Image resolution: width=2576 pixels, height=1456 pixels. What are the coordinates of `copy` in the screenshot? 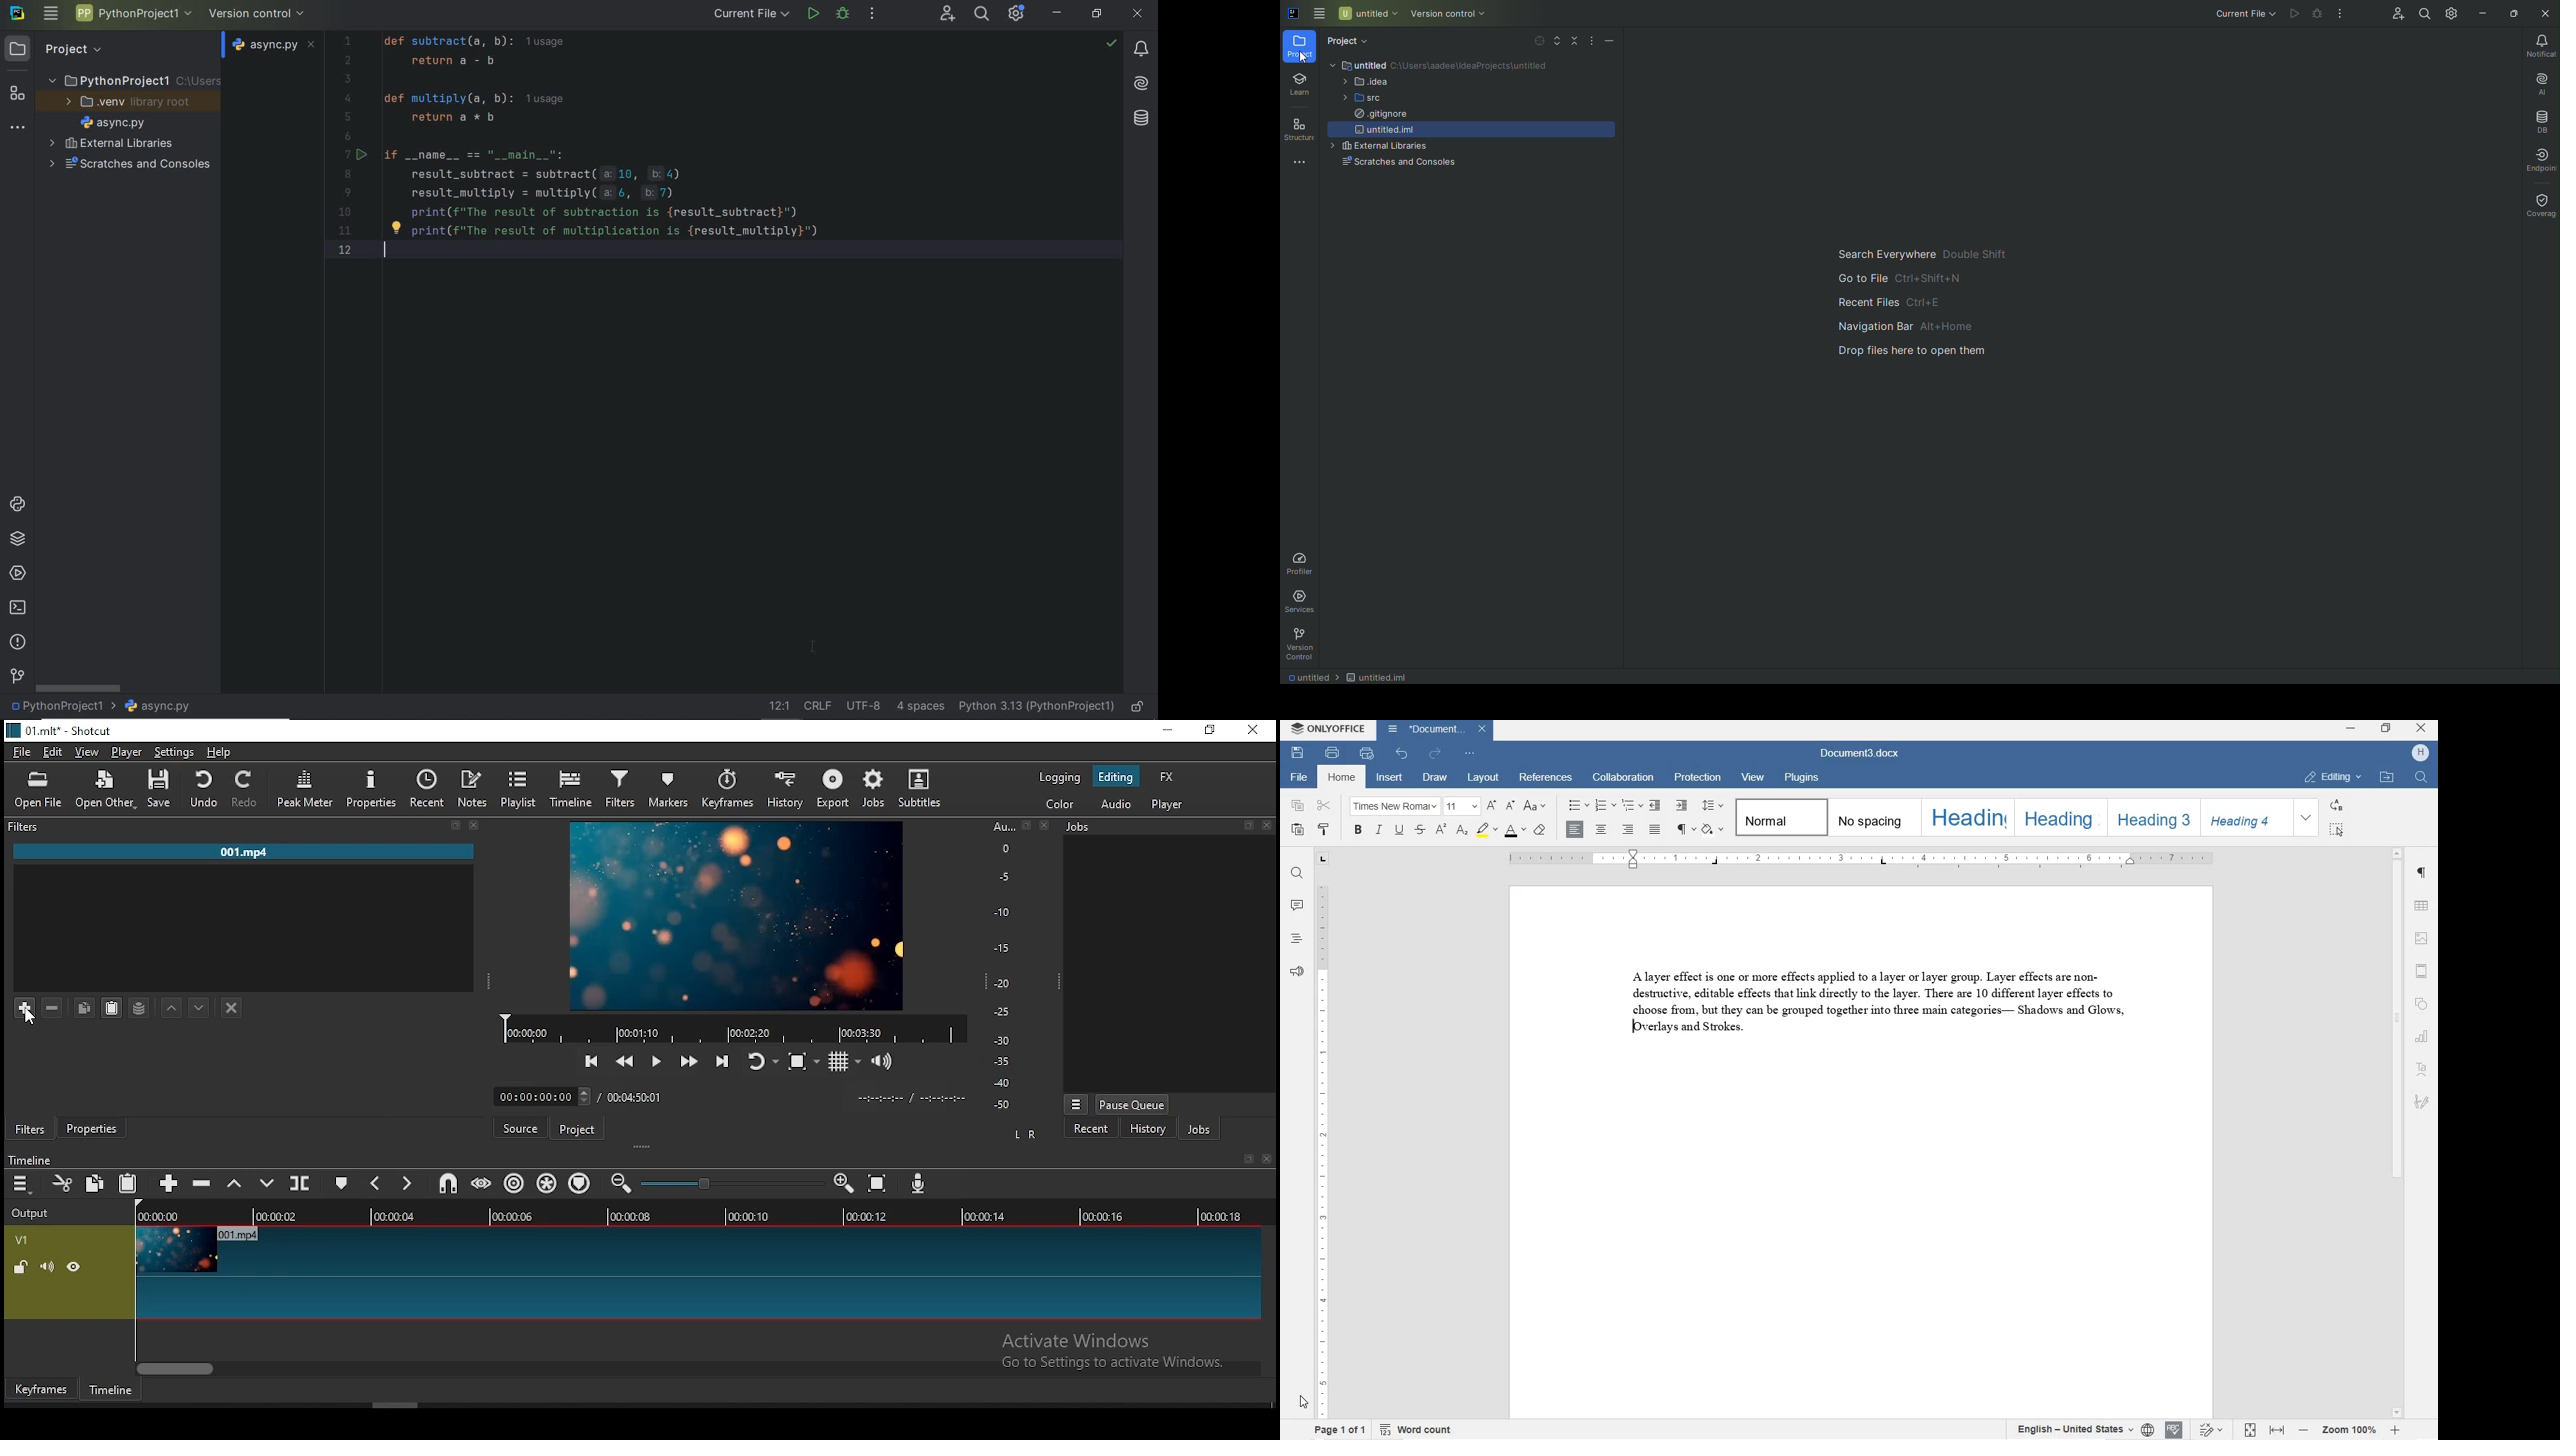 It's located at (99, 1182).